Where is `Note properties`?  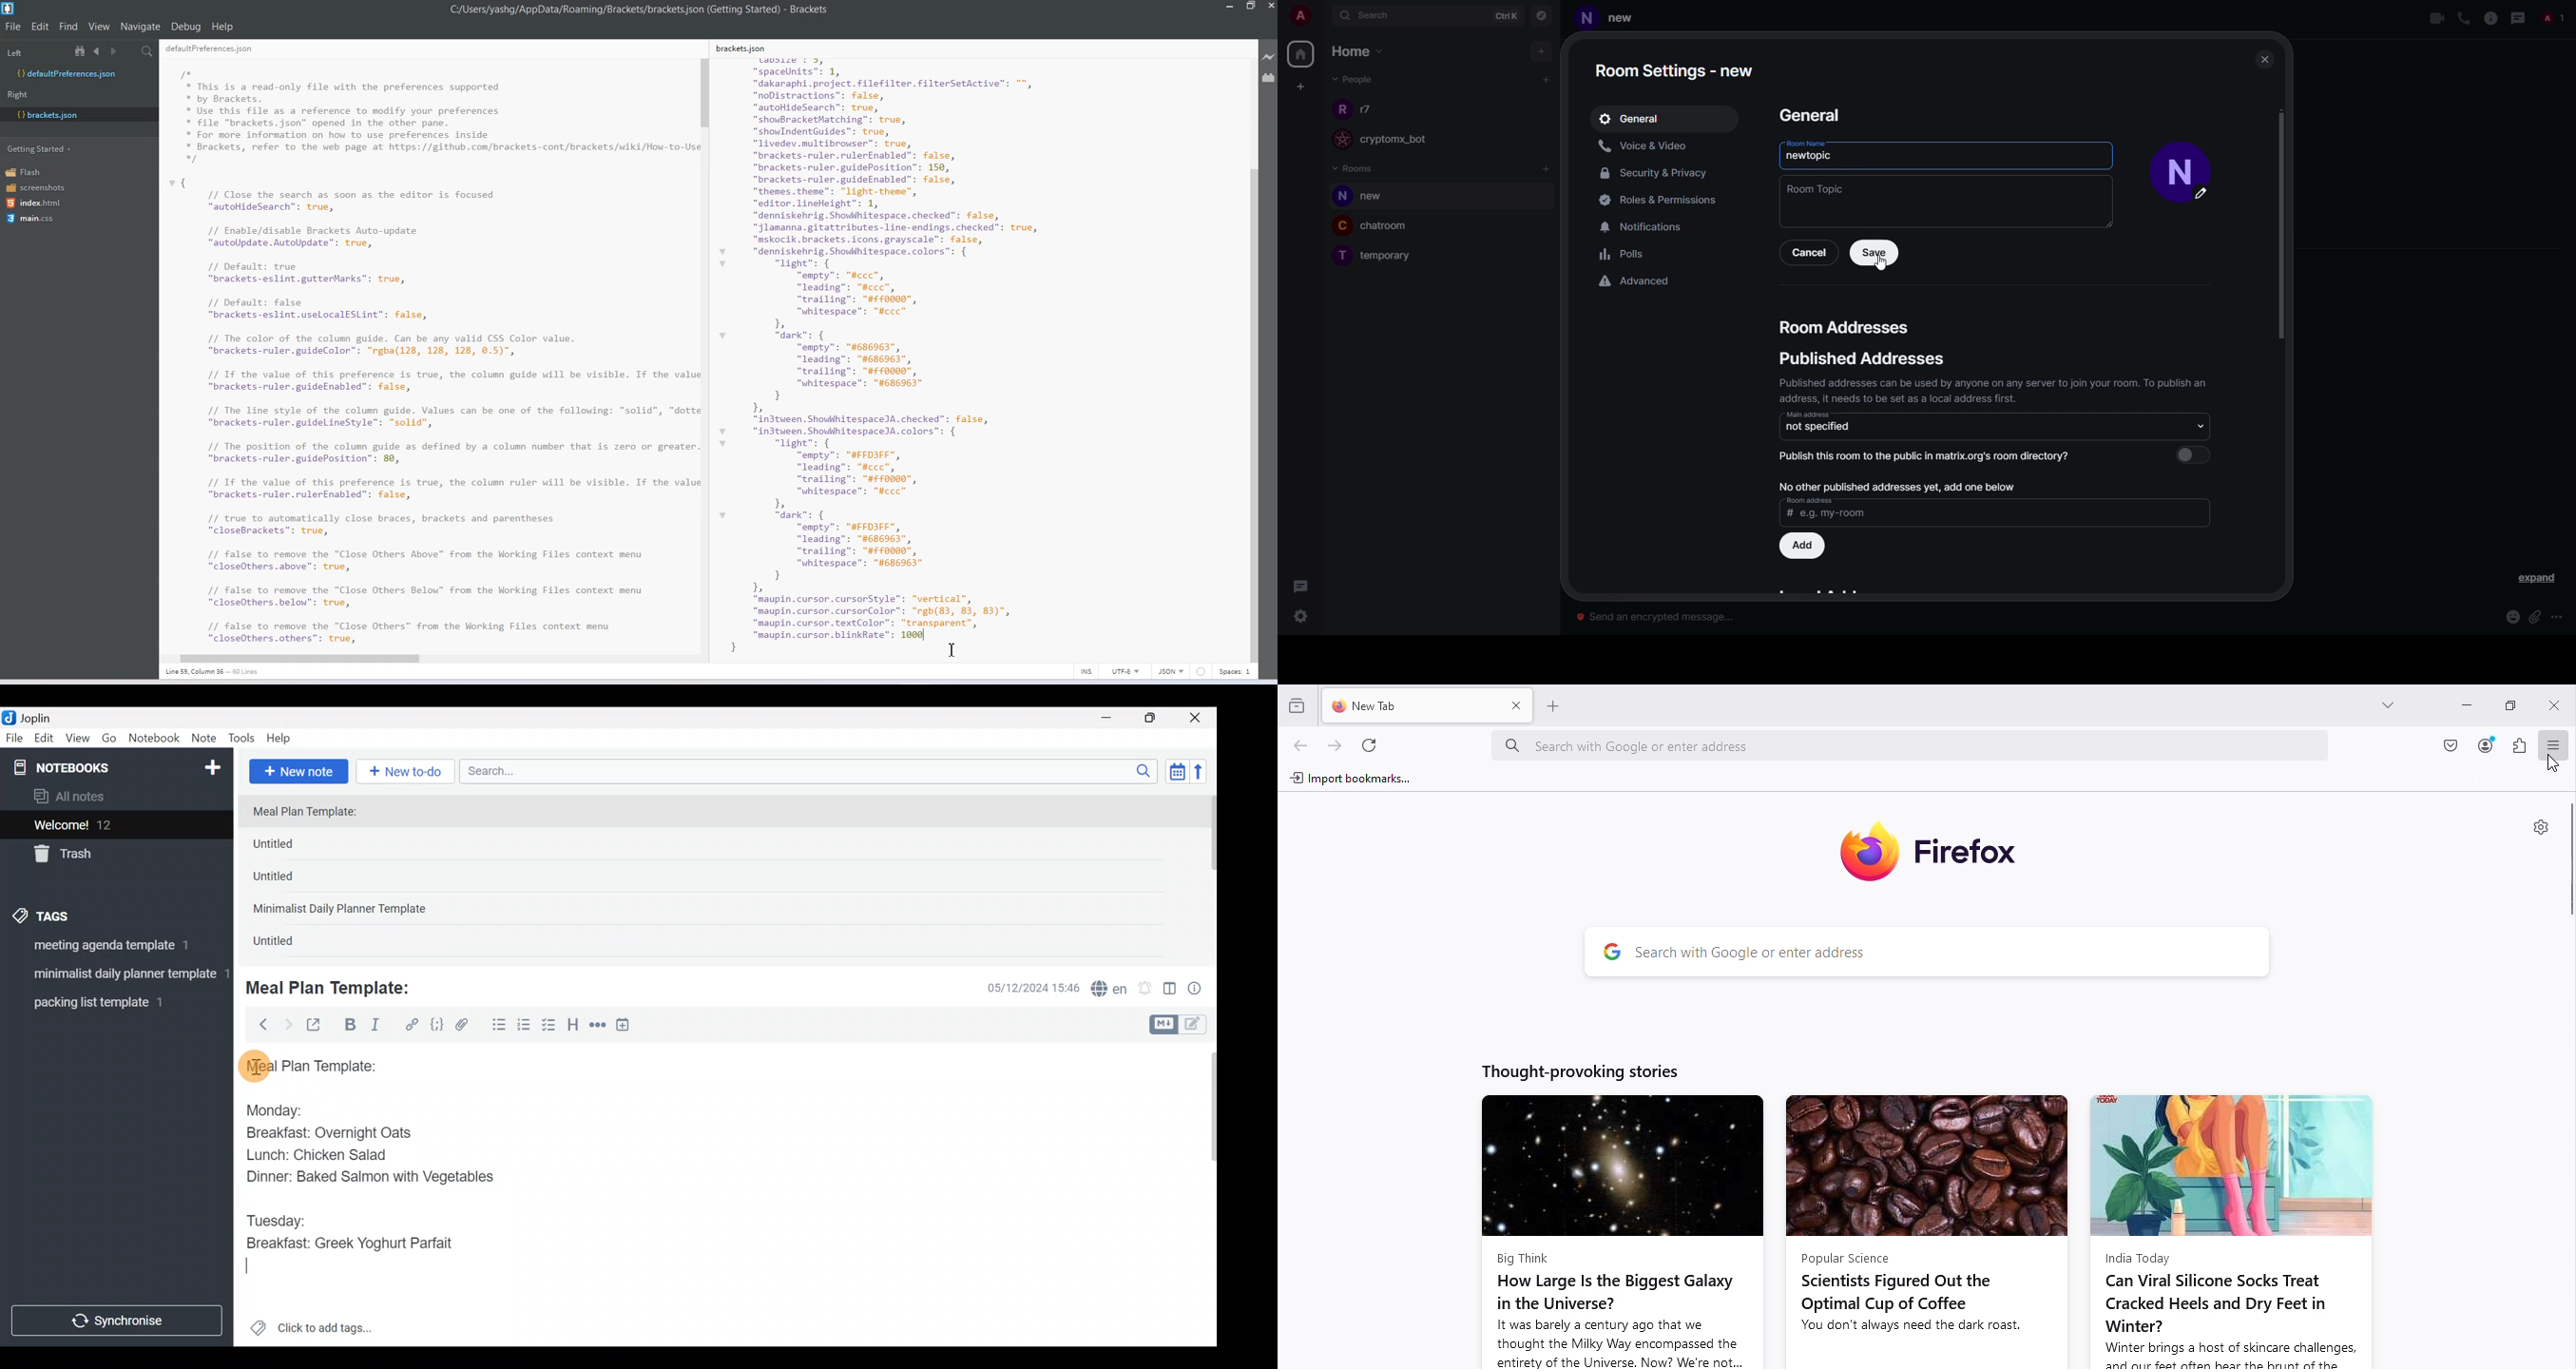
Note properties is located at coordinates (1200, 989).